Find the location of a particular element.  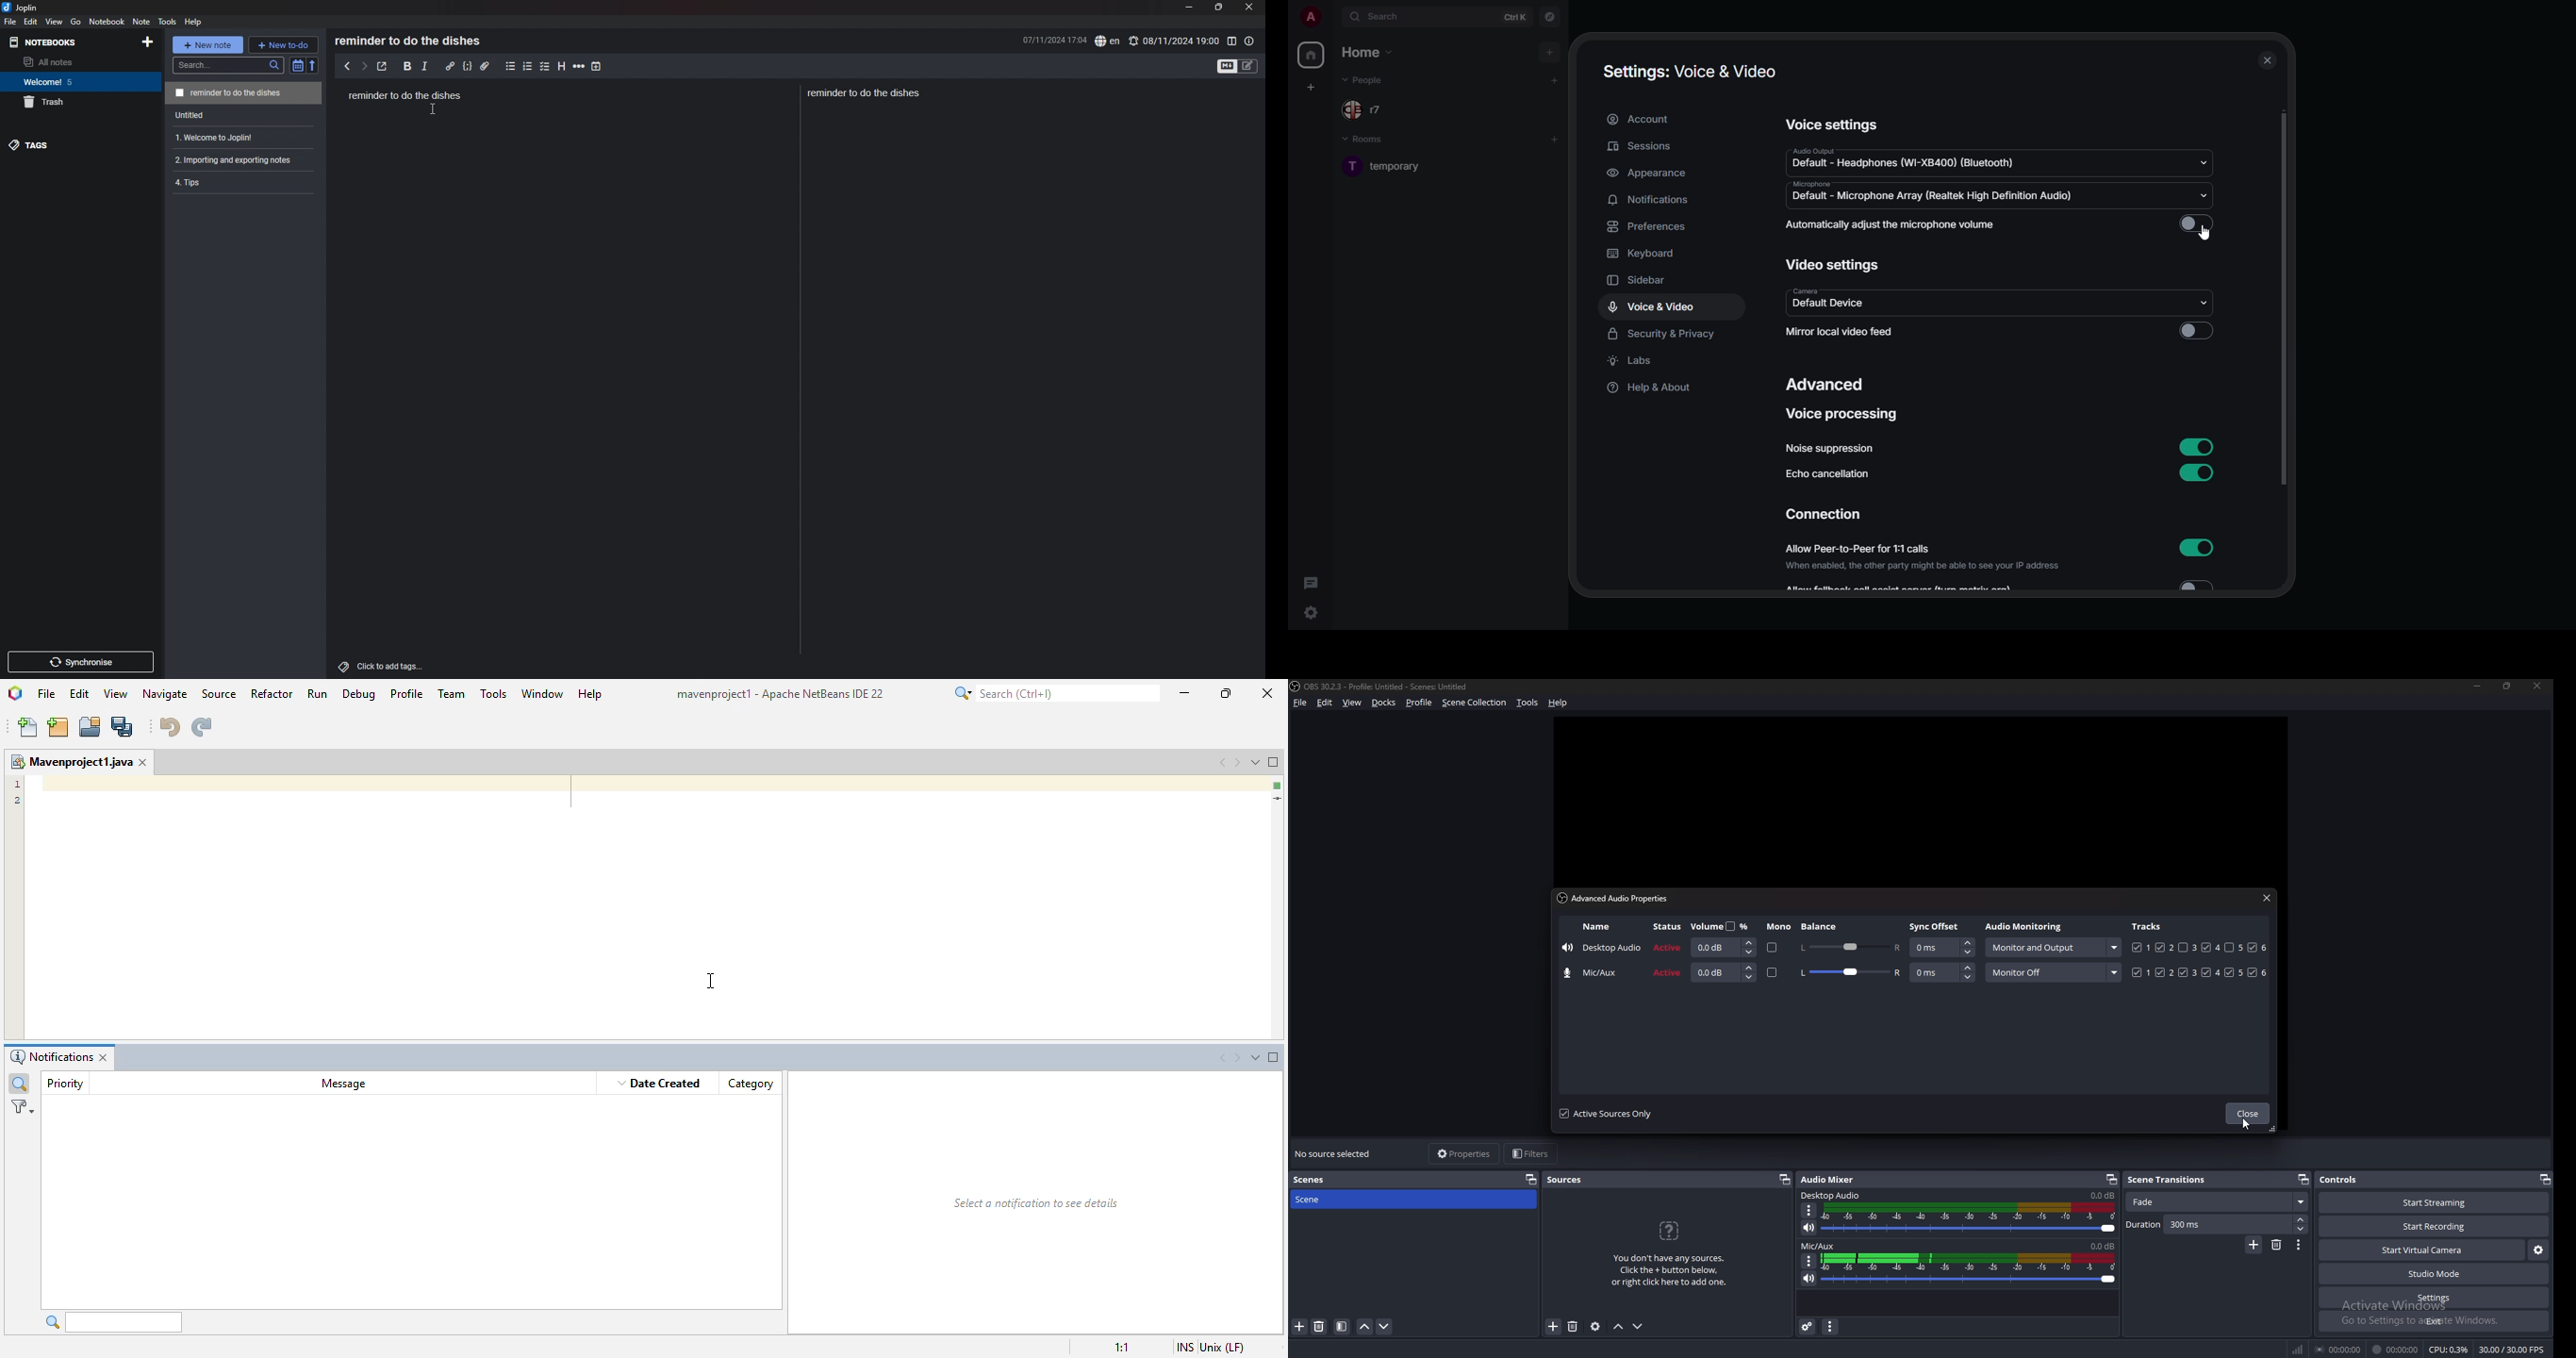

rooms is located at coordinates (1368, 142).